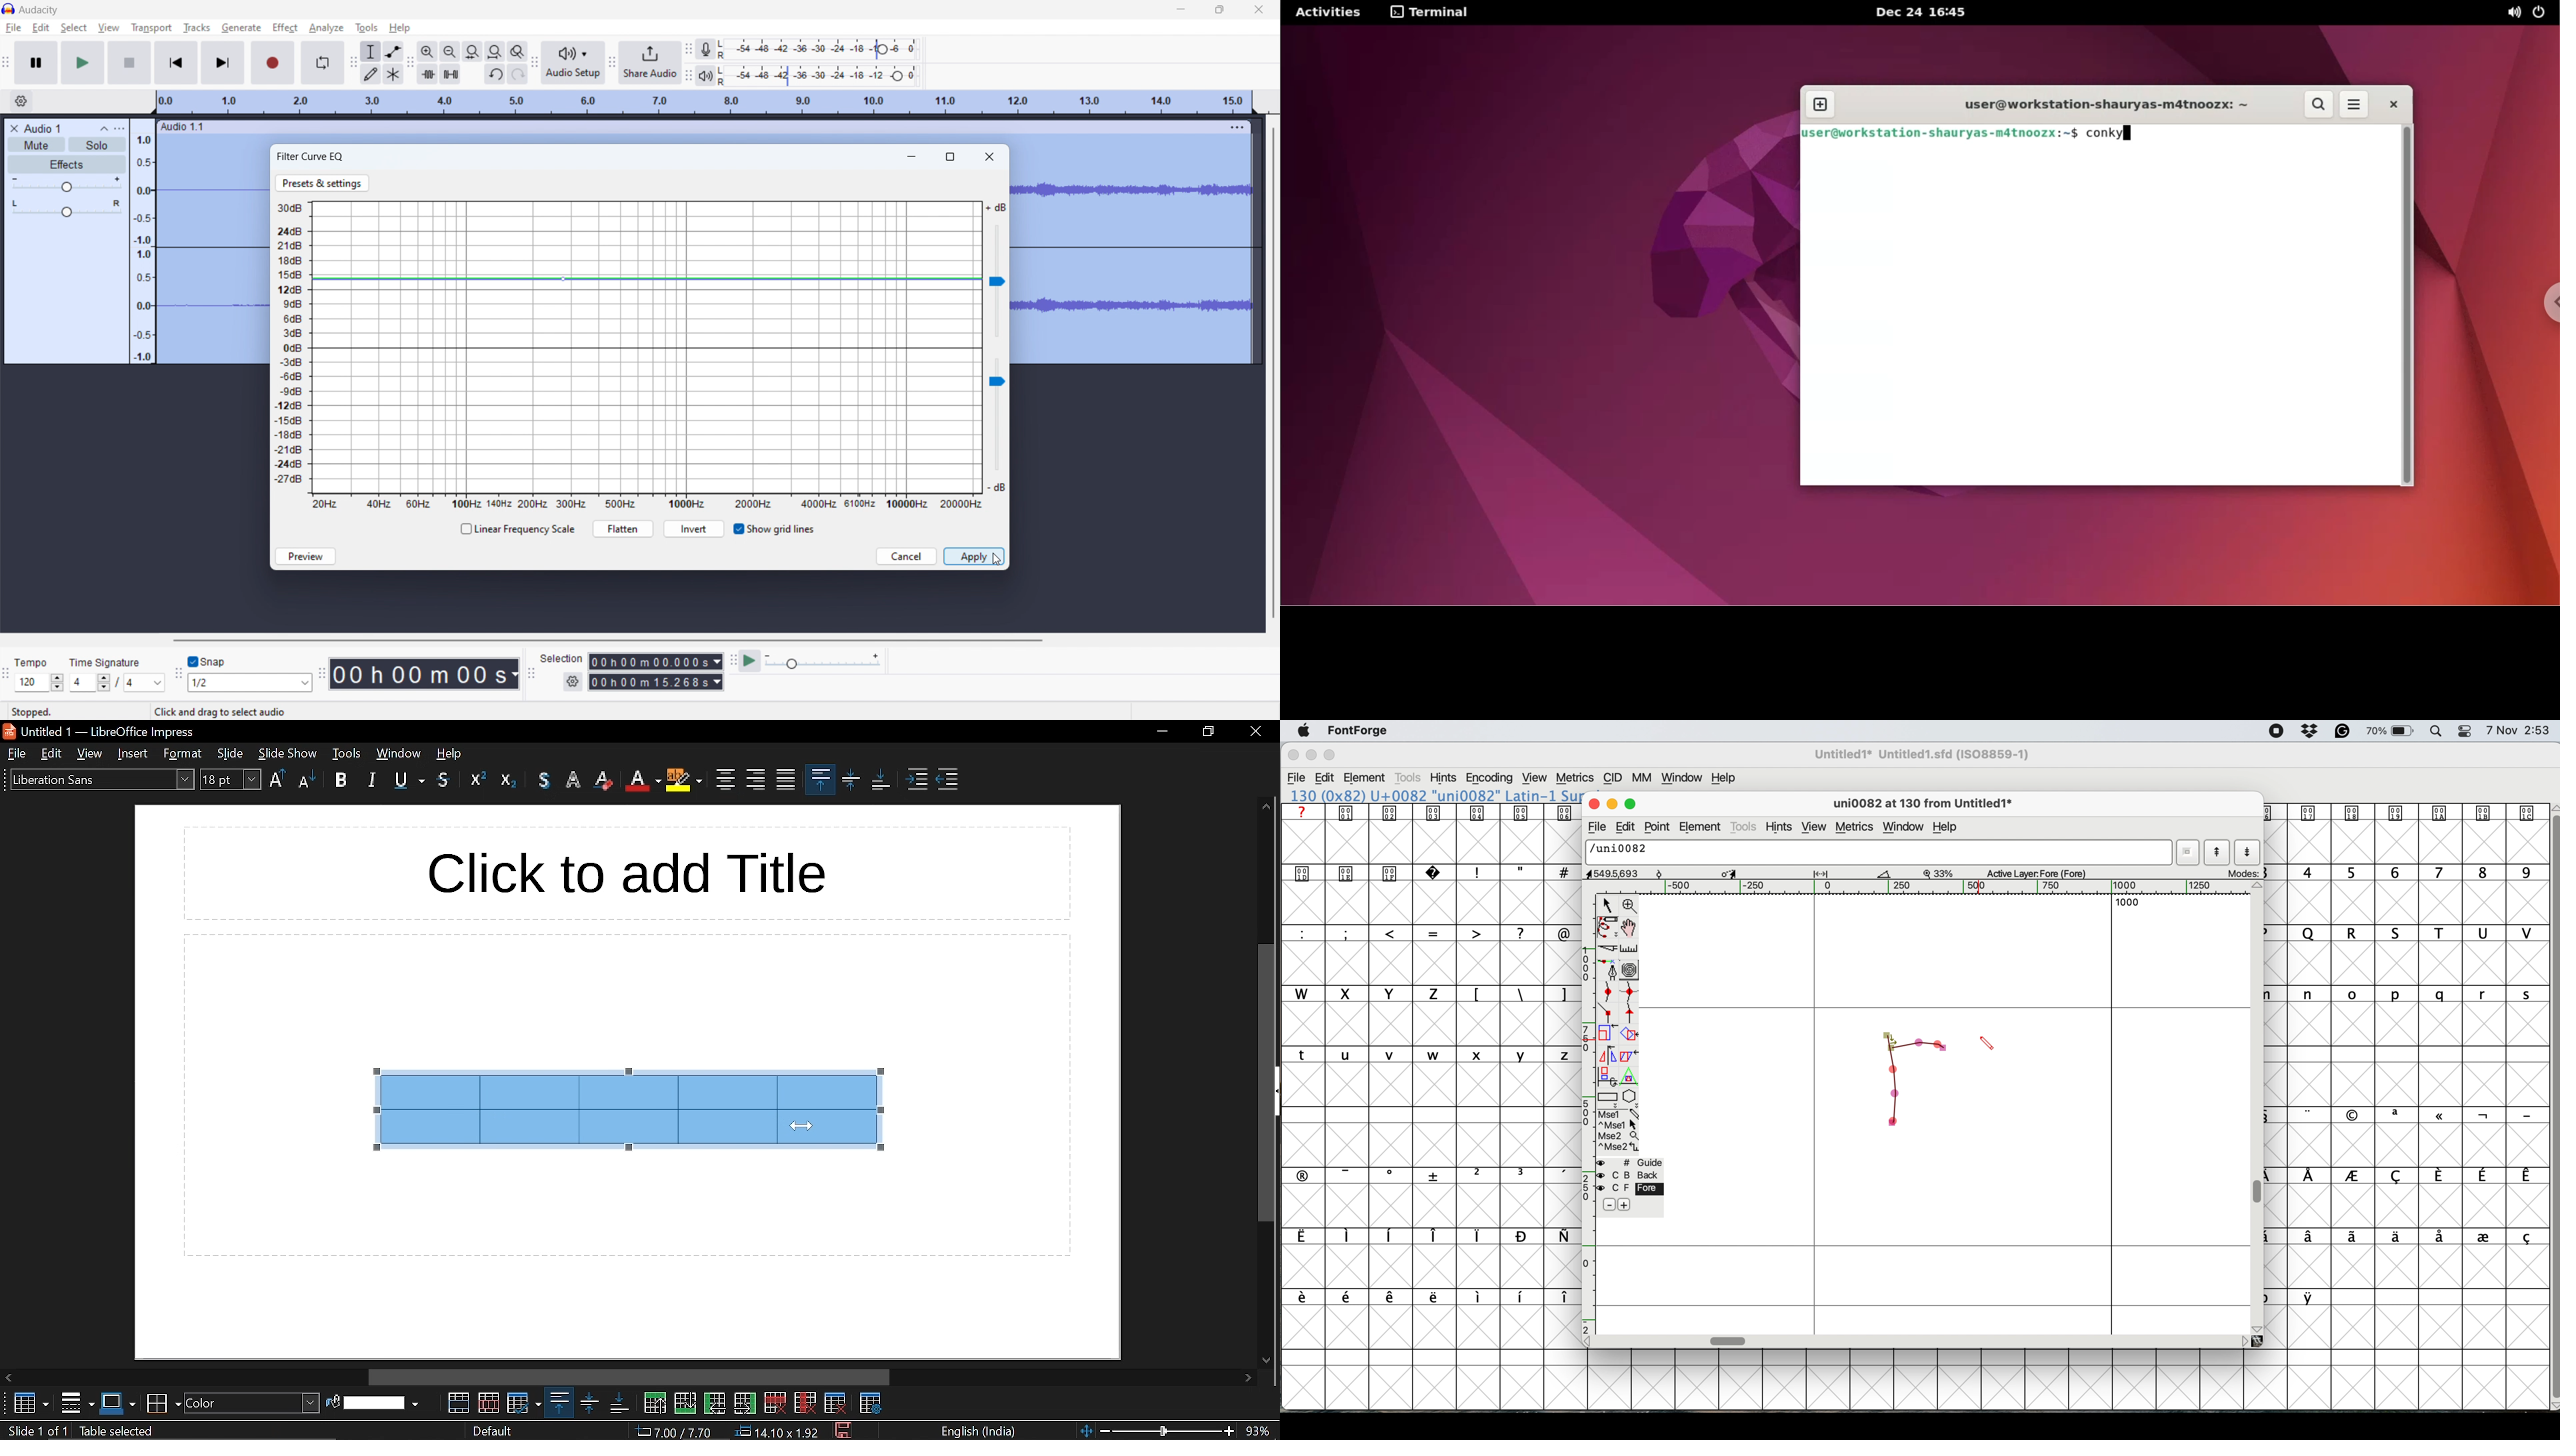 This screenshot has height=1456, width=2576. What do you see at coordinates (333, 1401) in the screenshot?
I see `fill color` at bounding box center [333, 1401].